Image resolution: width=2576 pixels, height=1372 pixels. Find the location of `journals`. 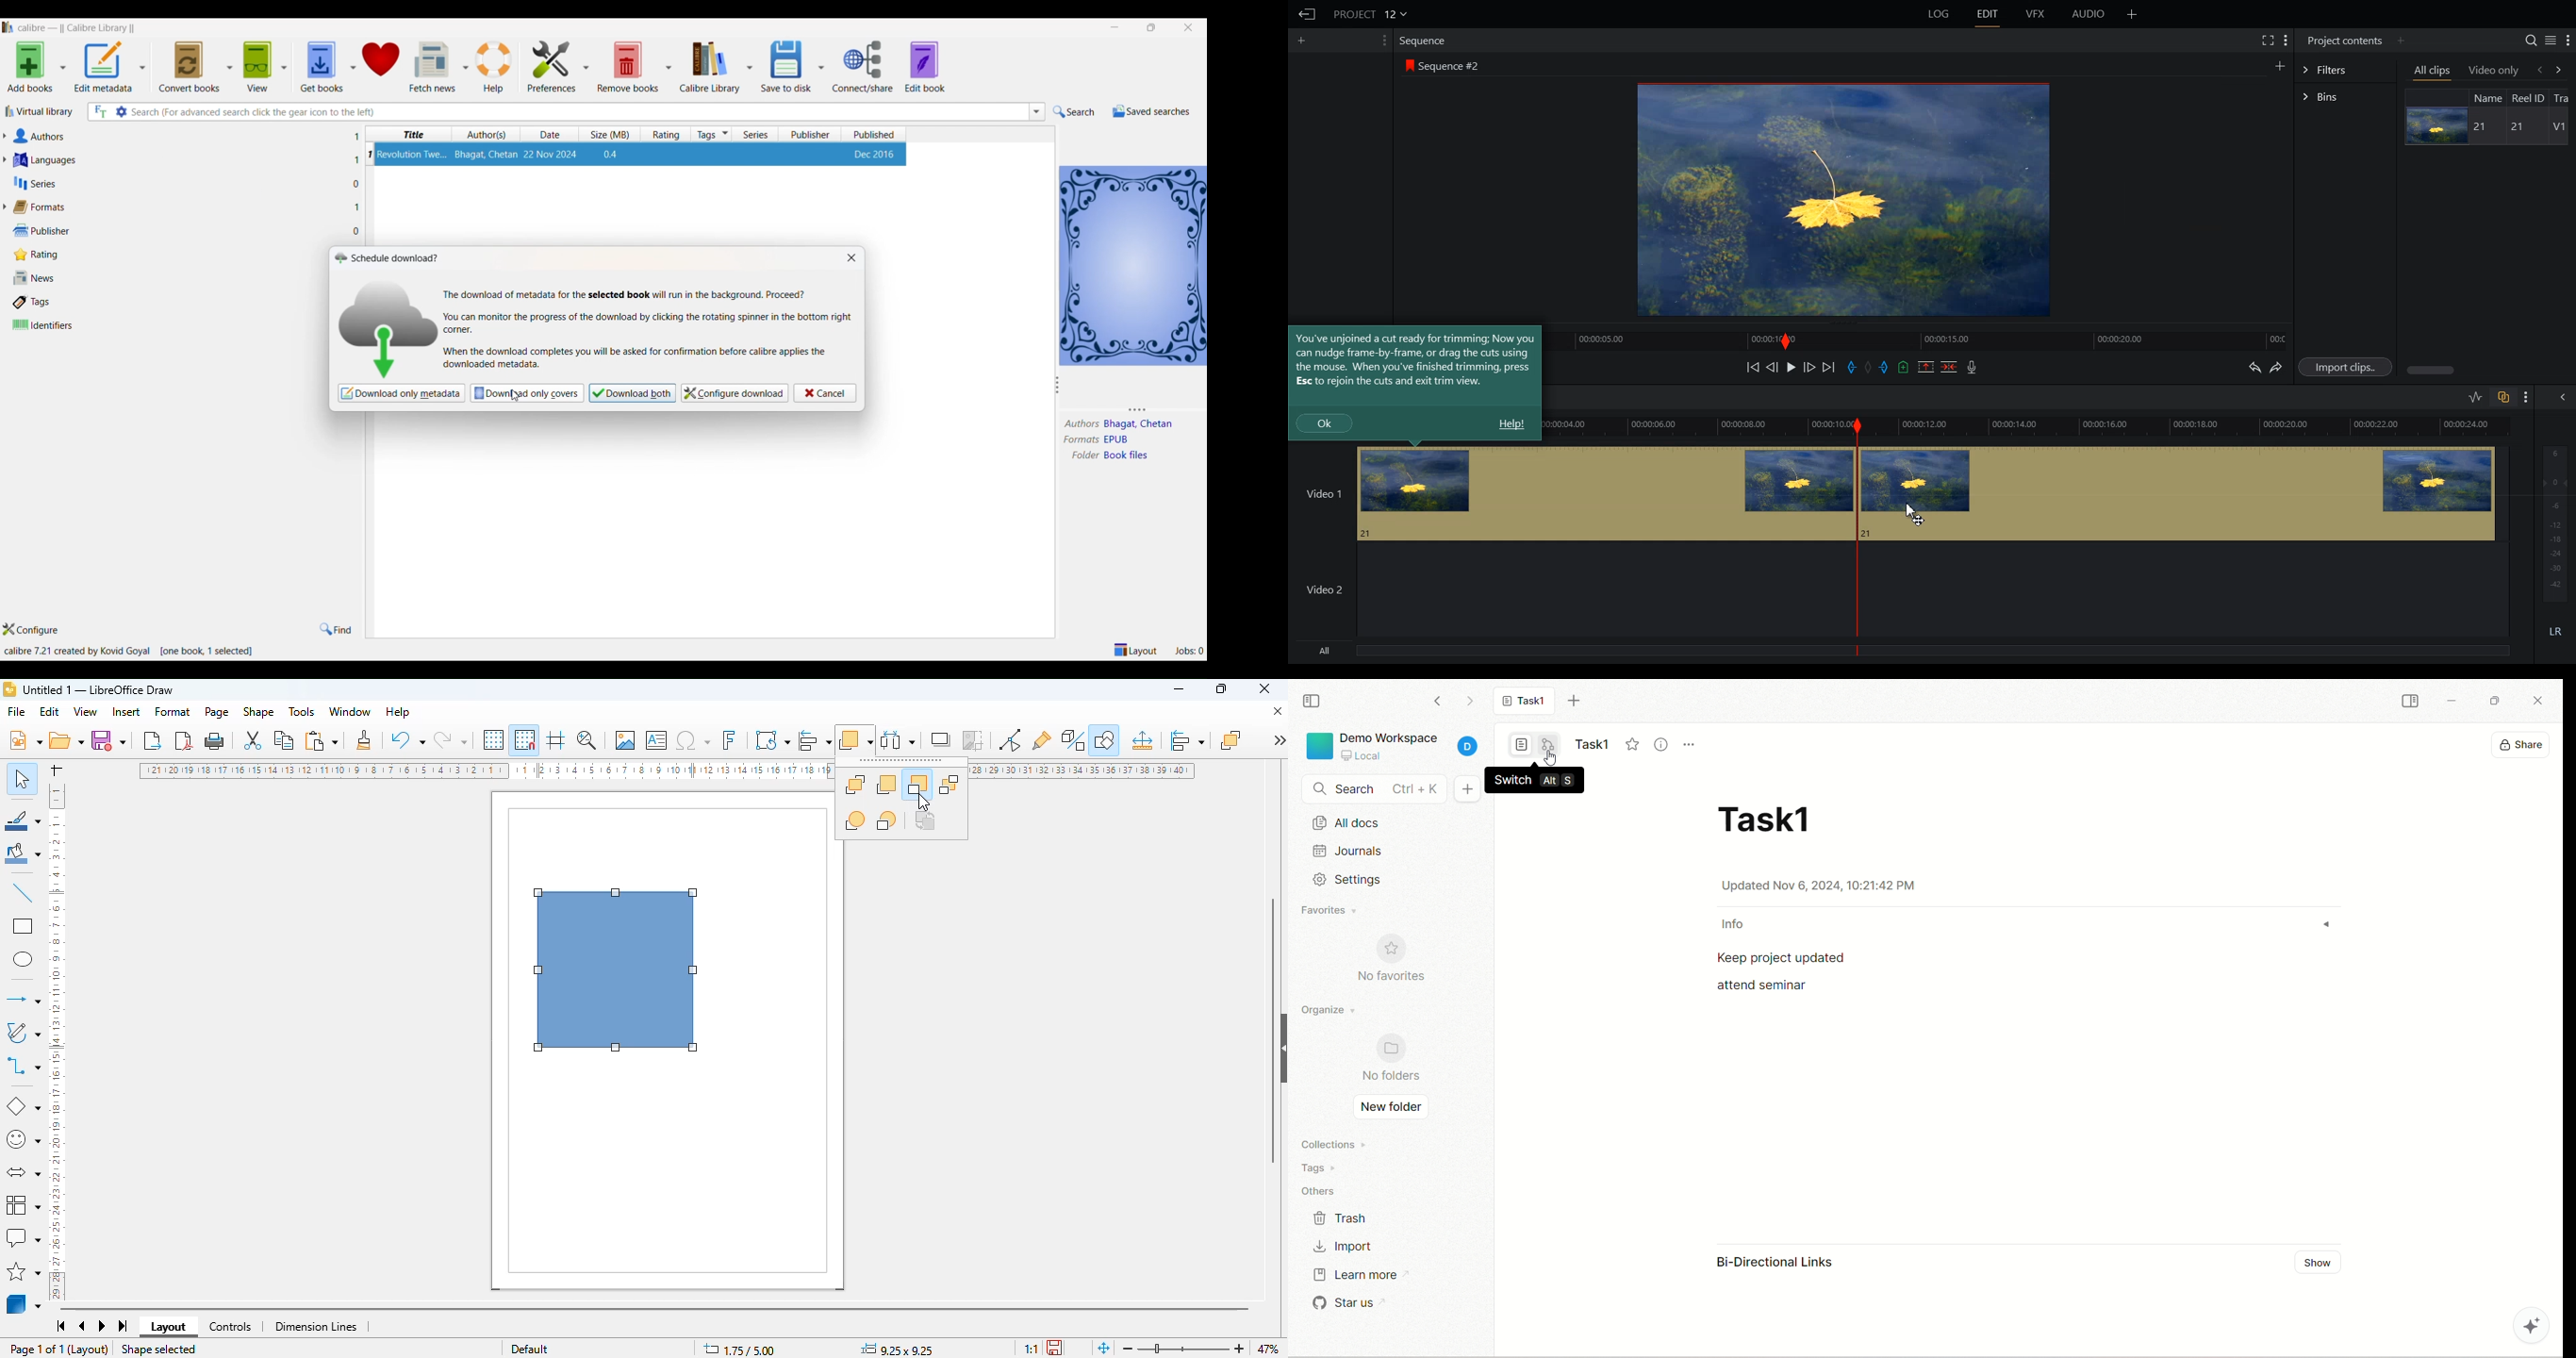

journals is located at coordinates (1382, 851).